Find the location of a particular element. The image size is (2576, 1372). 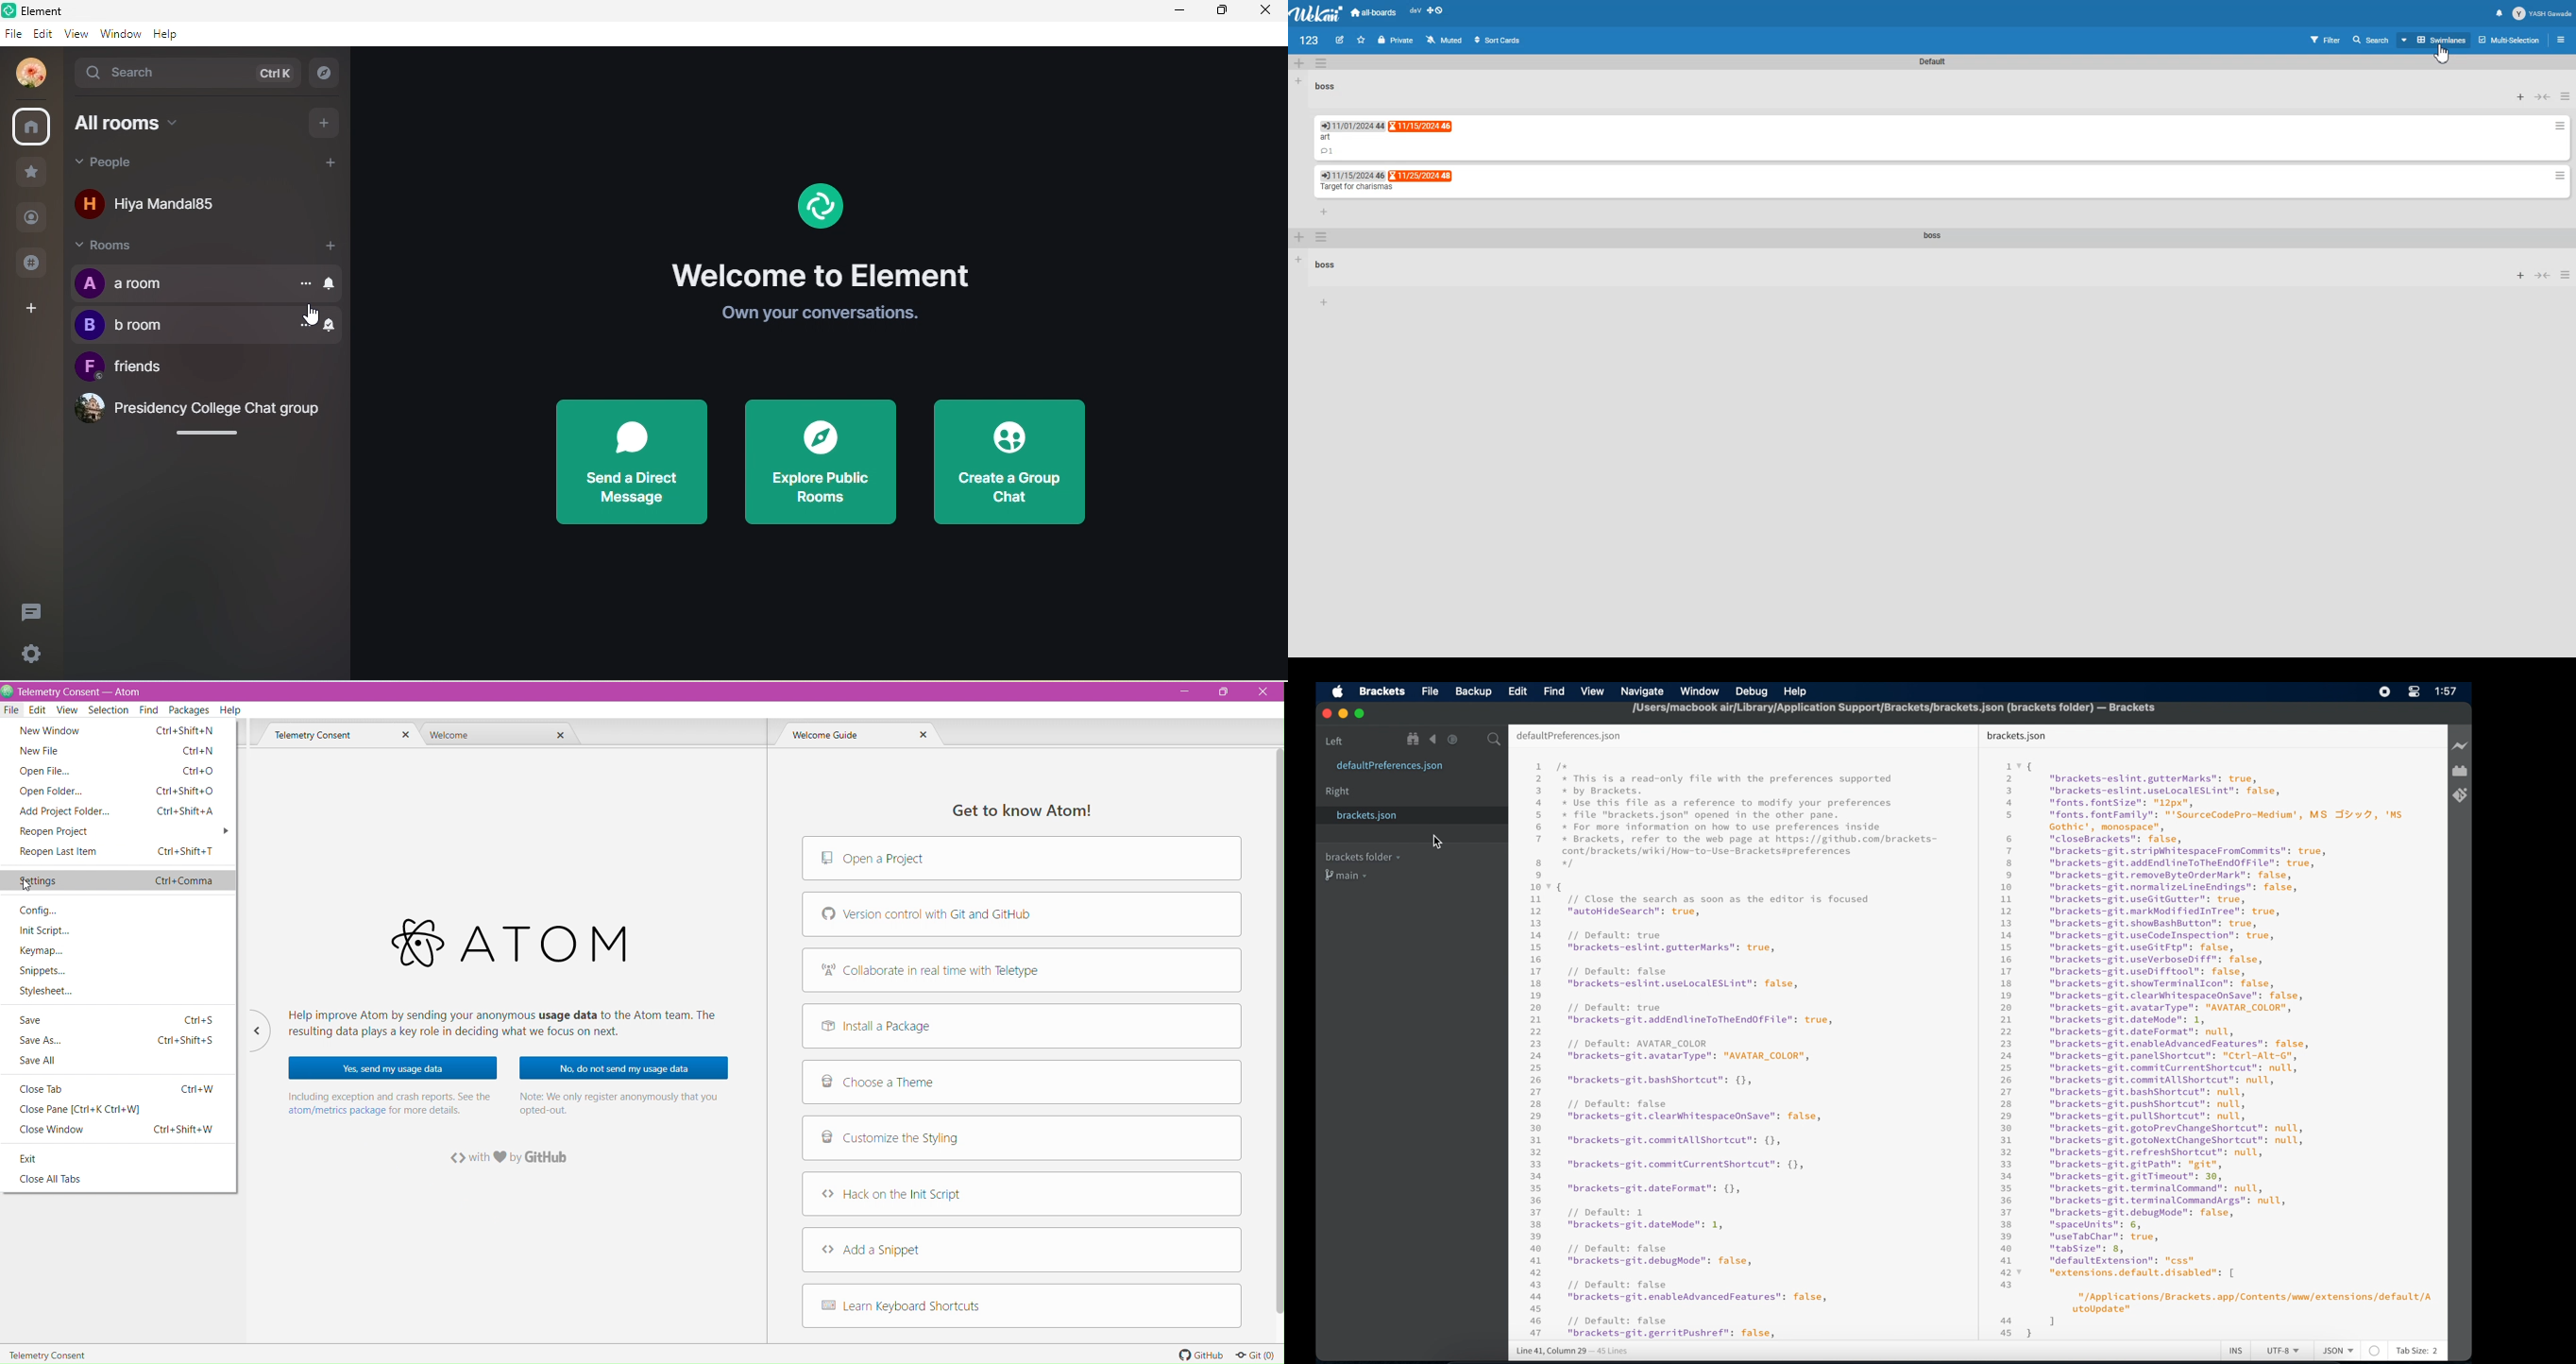

Collapse is located at coordinates (2543, 97).